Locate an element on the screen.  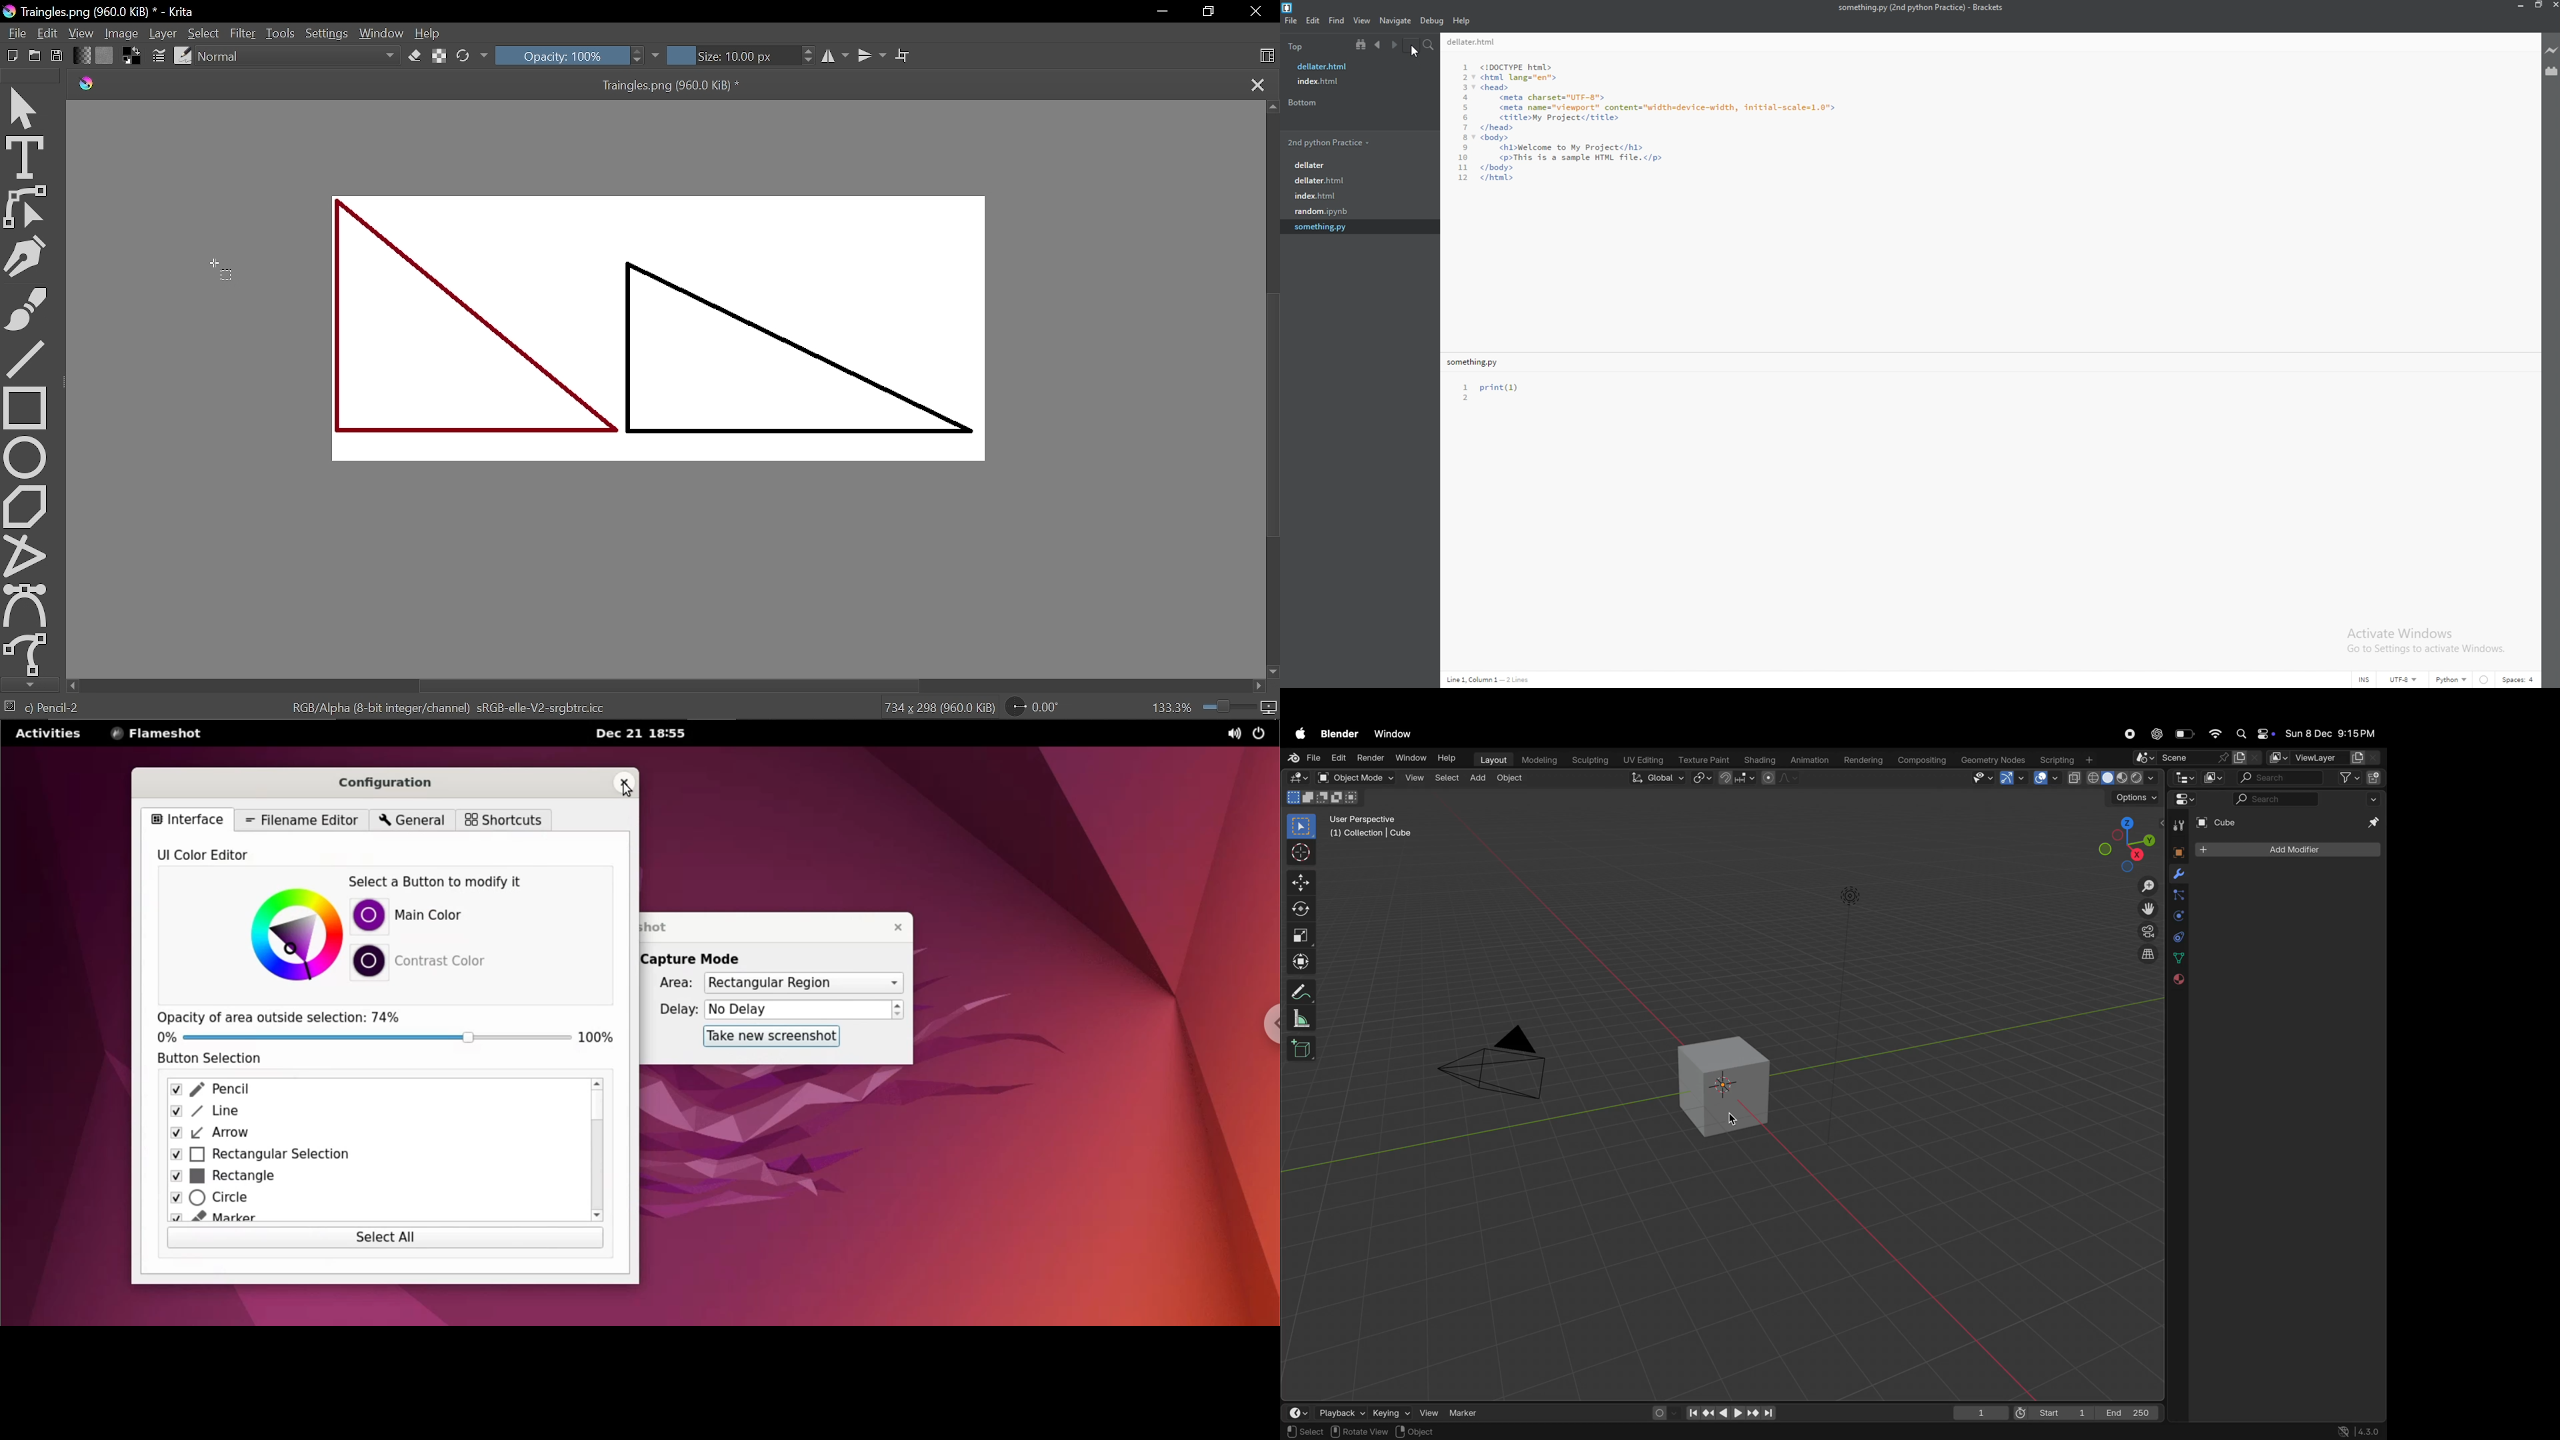
Gemmerty nodes is located at coordinates (1992, 760).